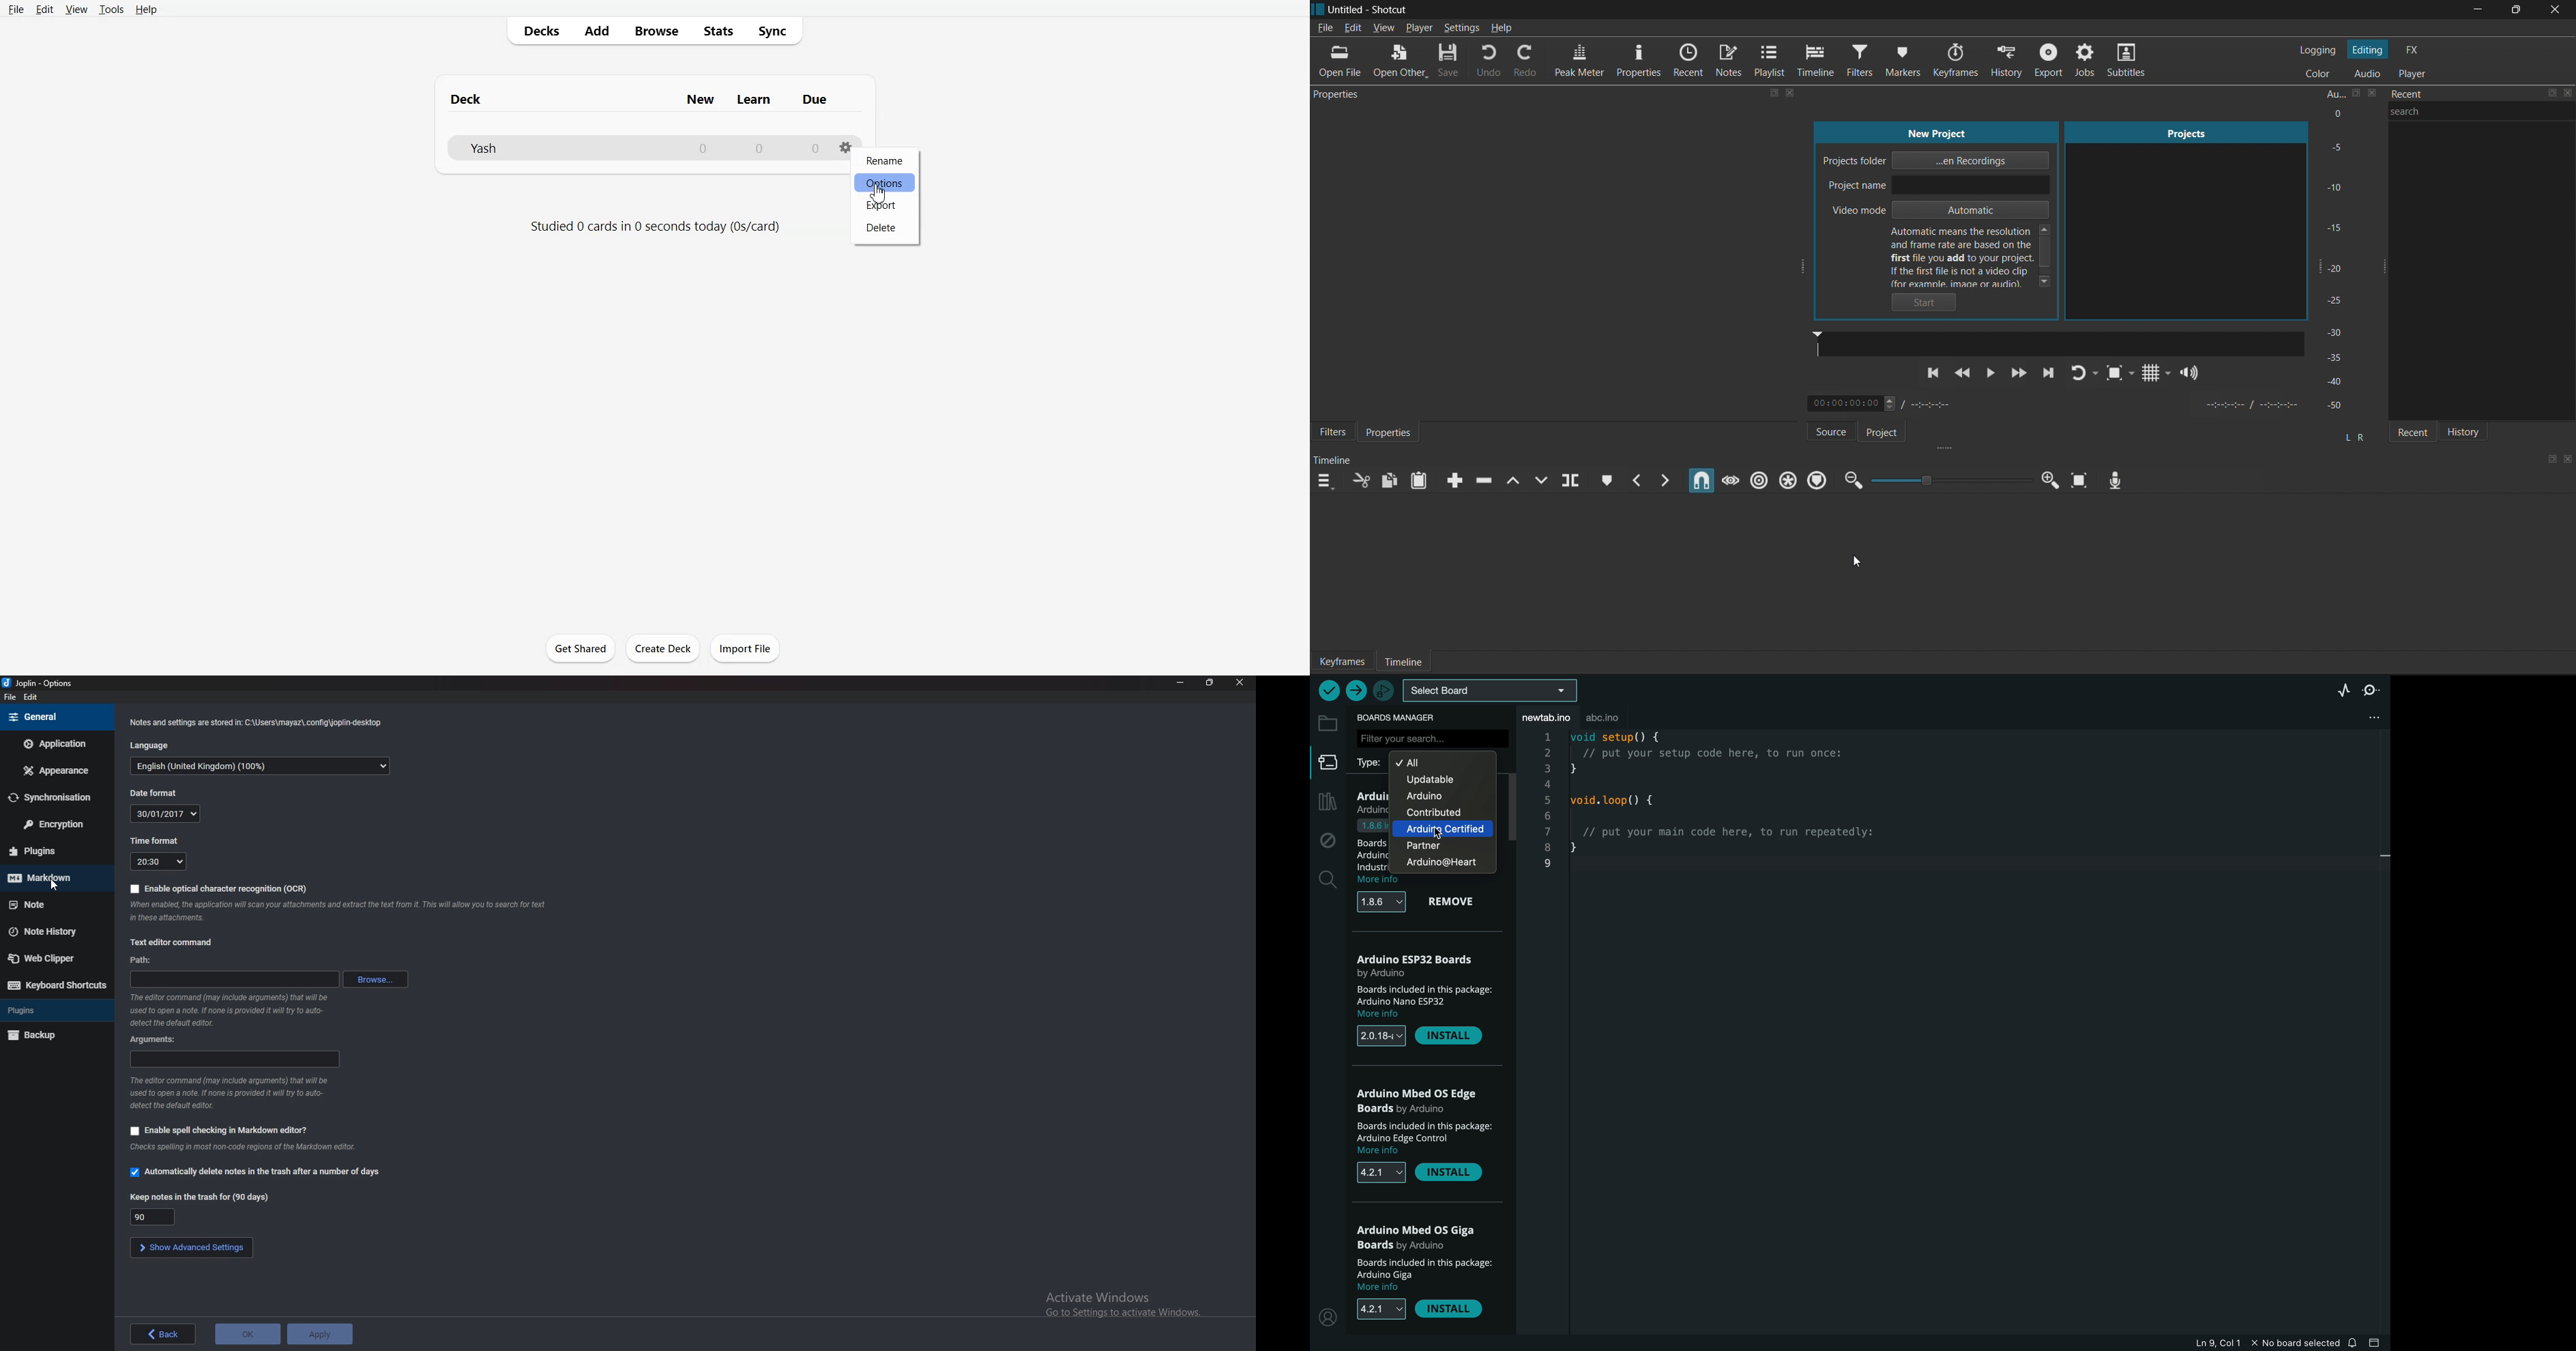 This screenshot has width=2576, height=1372. Describe the element at coordinates (2018, 373) in the screenshot. I see `Fast Forward` at that location.